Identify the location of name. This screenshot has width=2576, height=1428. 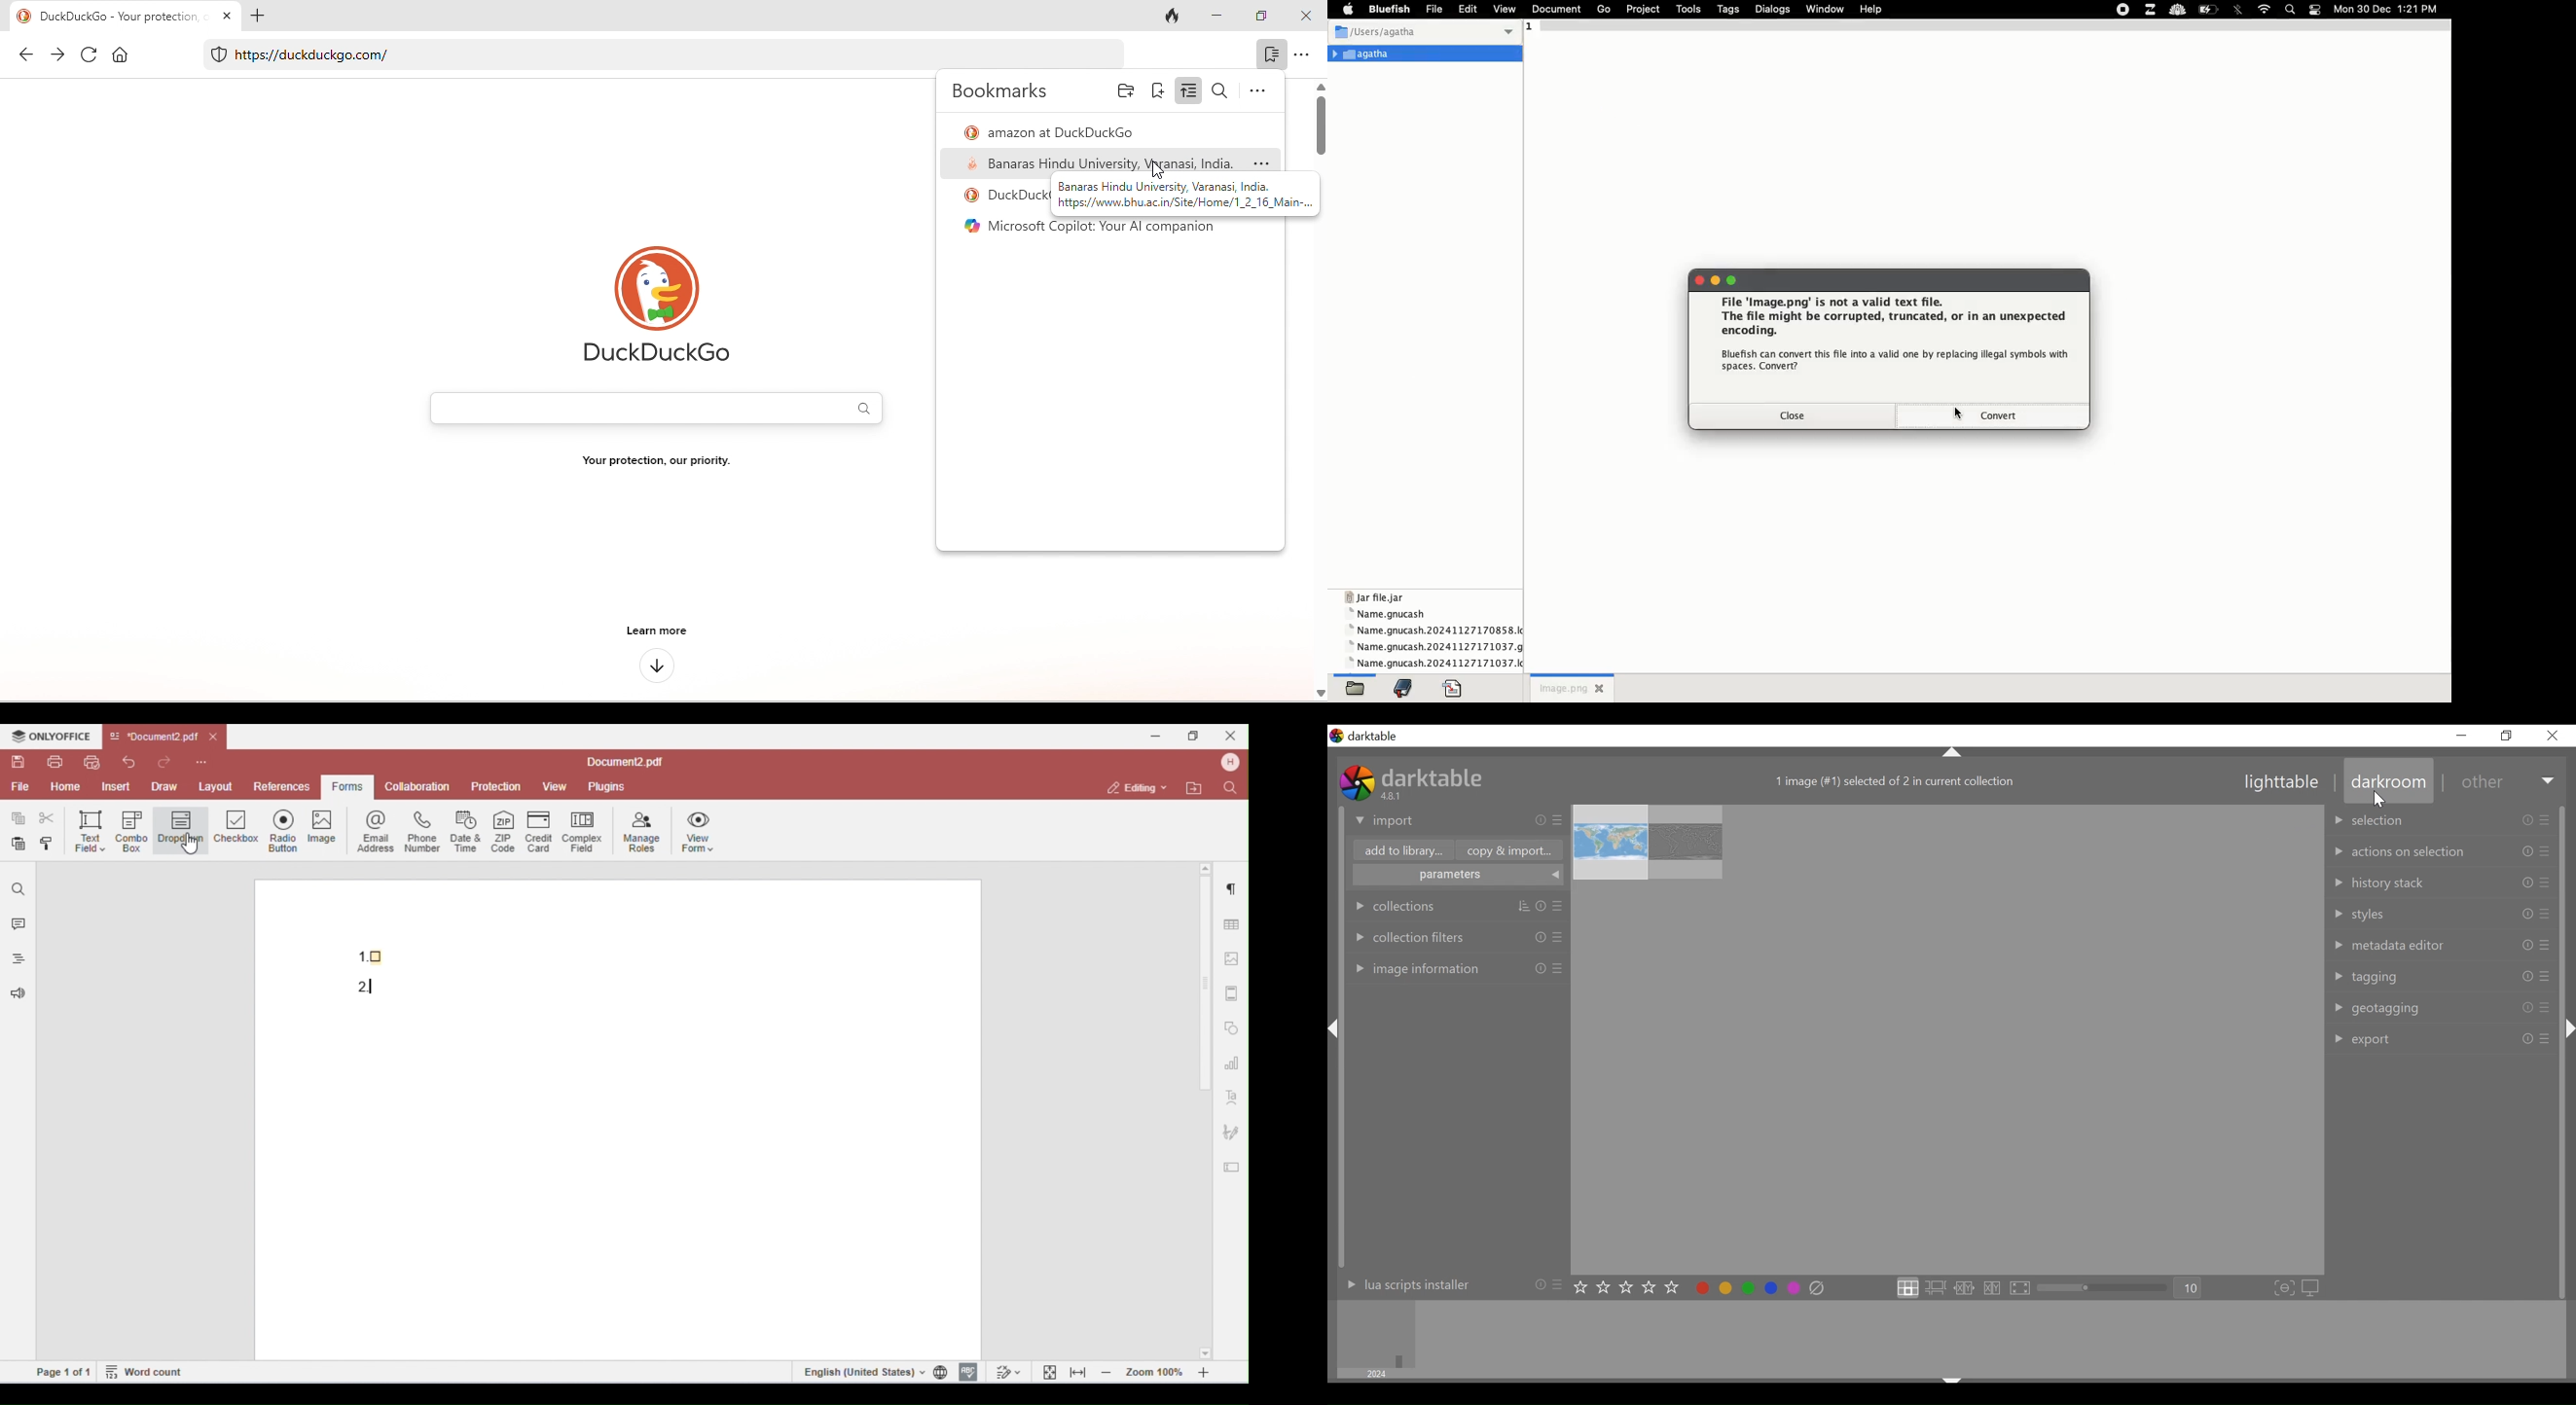
(1436, 663).